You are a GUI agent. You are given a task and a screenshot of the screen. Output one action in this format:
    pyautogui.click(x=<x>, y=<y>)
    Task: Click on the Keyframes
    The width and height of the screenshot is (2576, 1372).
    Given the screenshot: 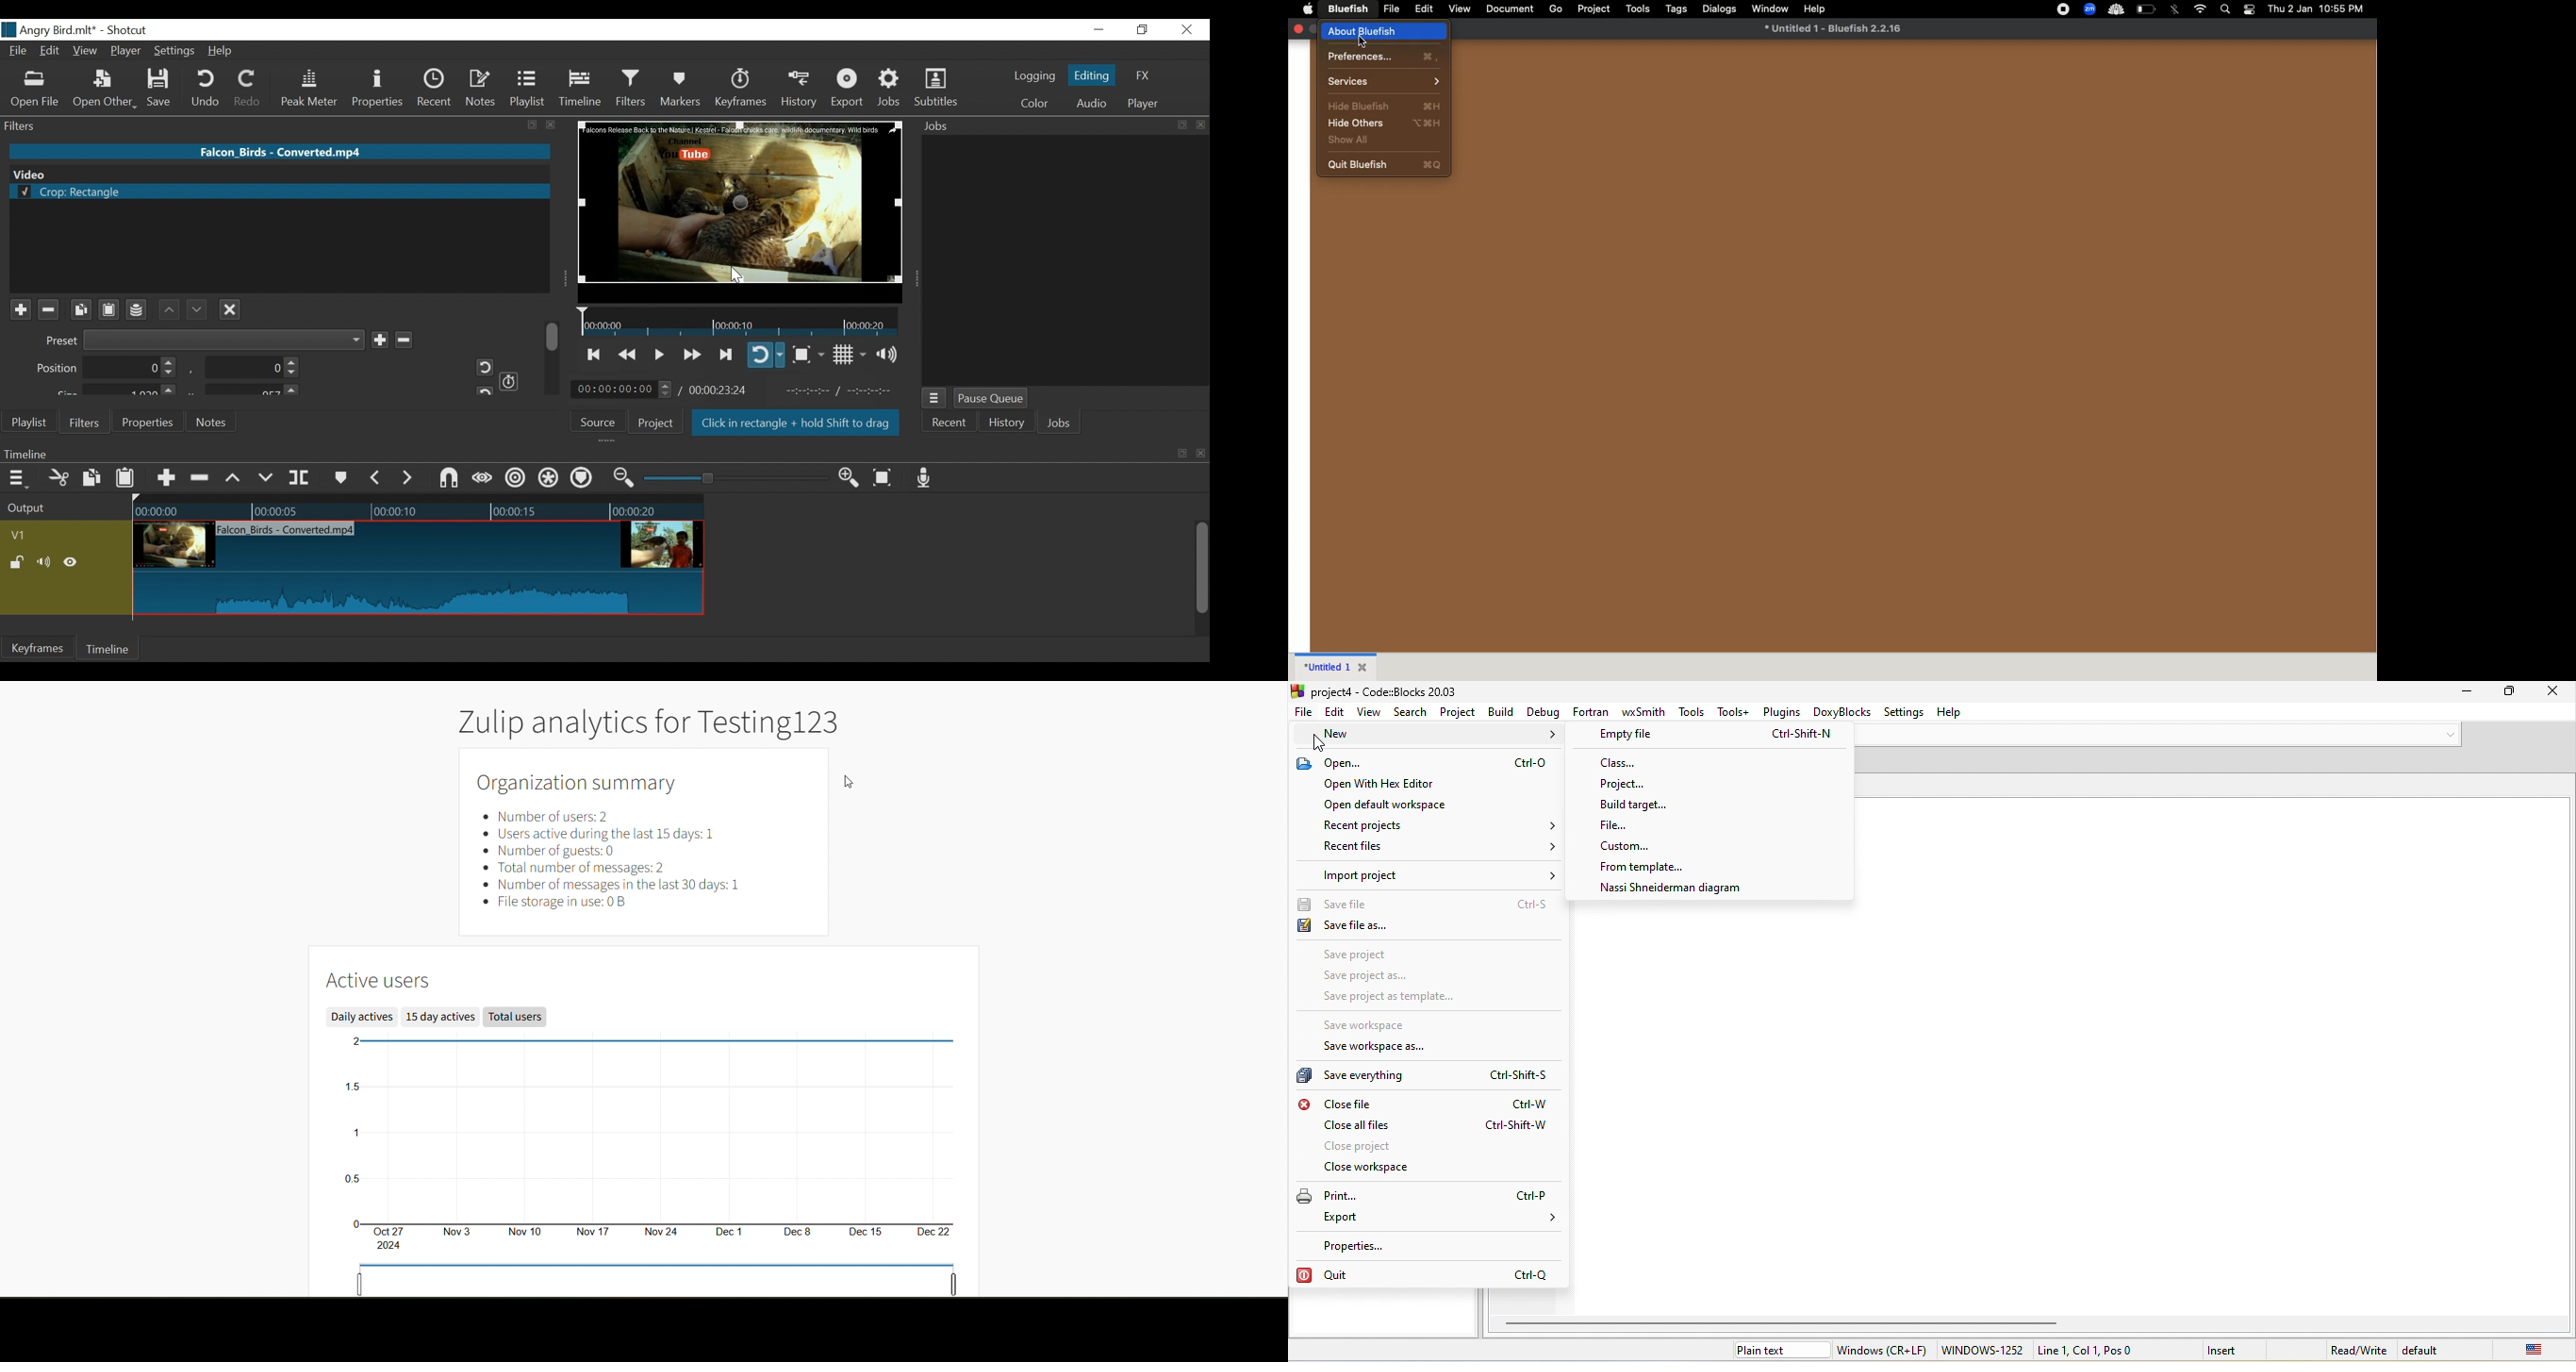 What is the action you would take?
    pyautogui.click(x=740, y=88)
    